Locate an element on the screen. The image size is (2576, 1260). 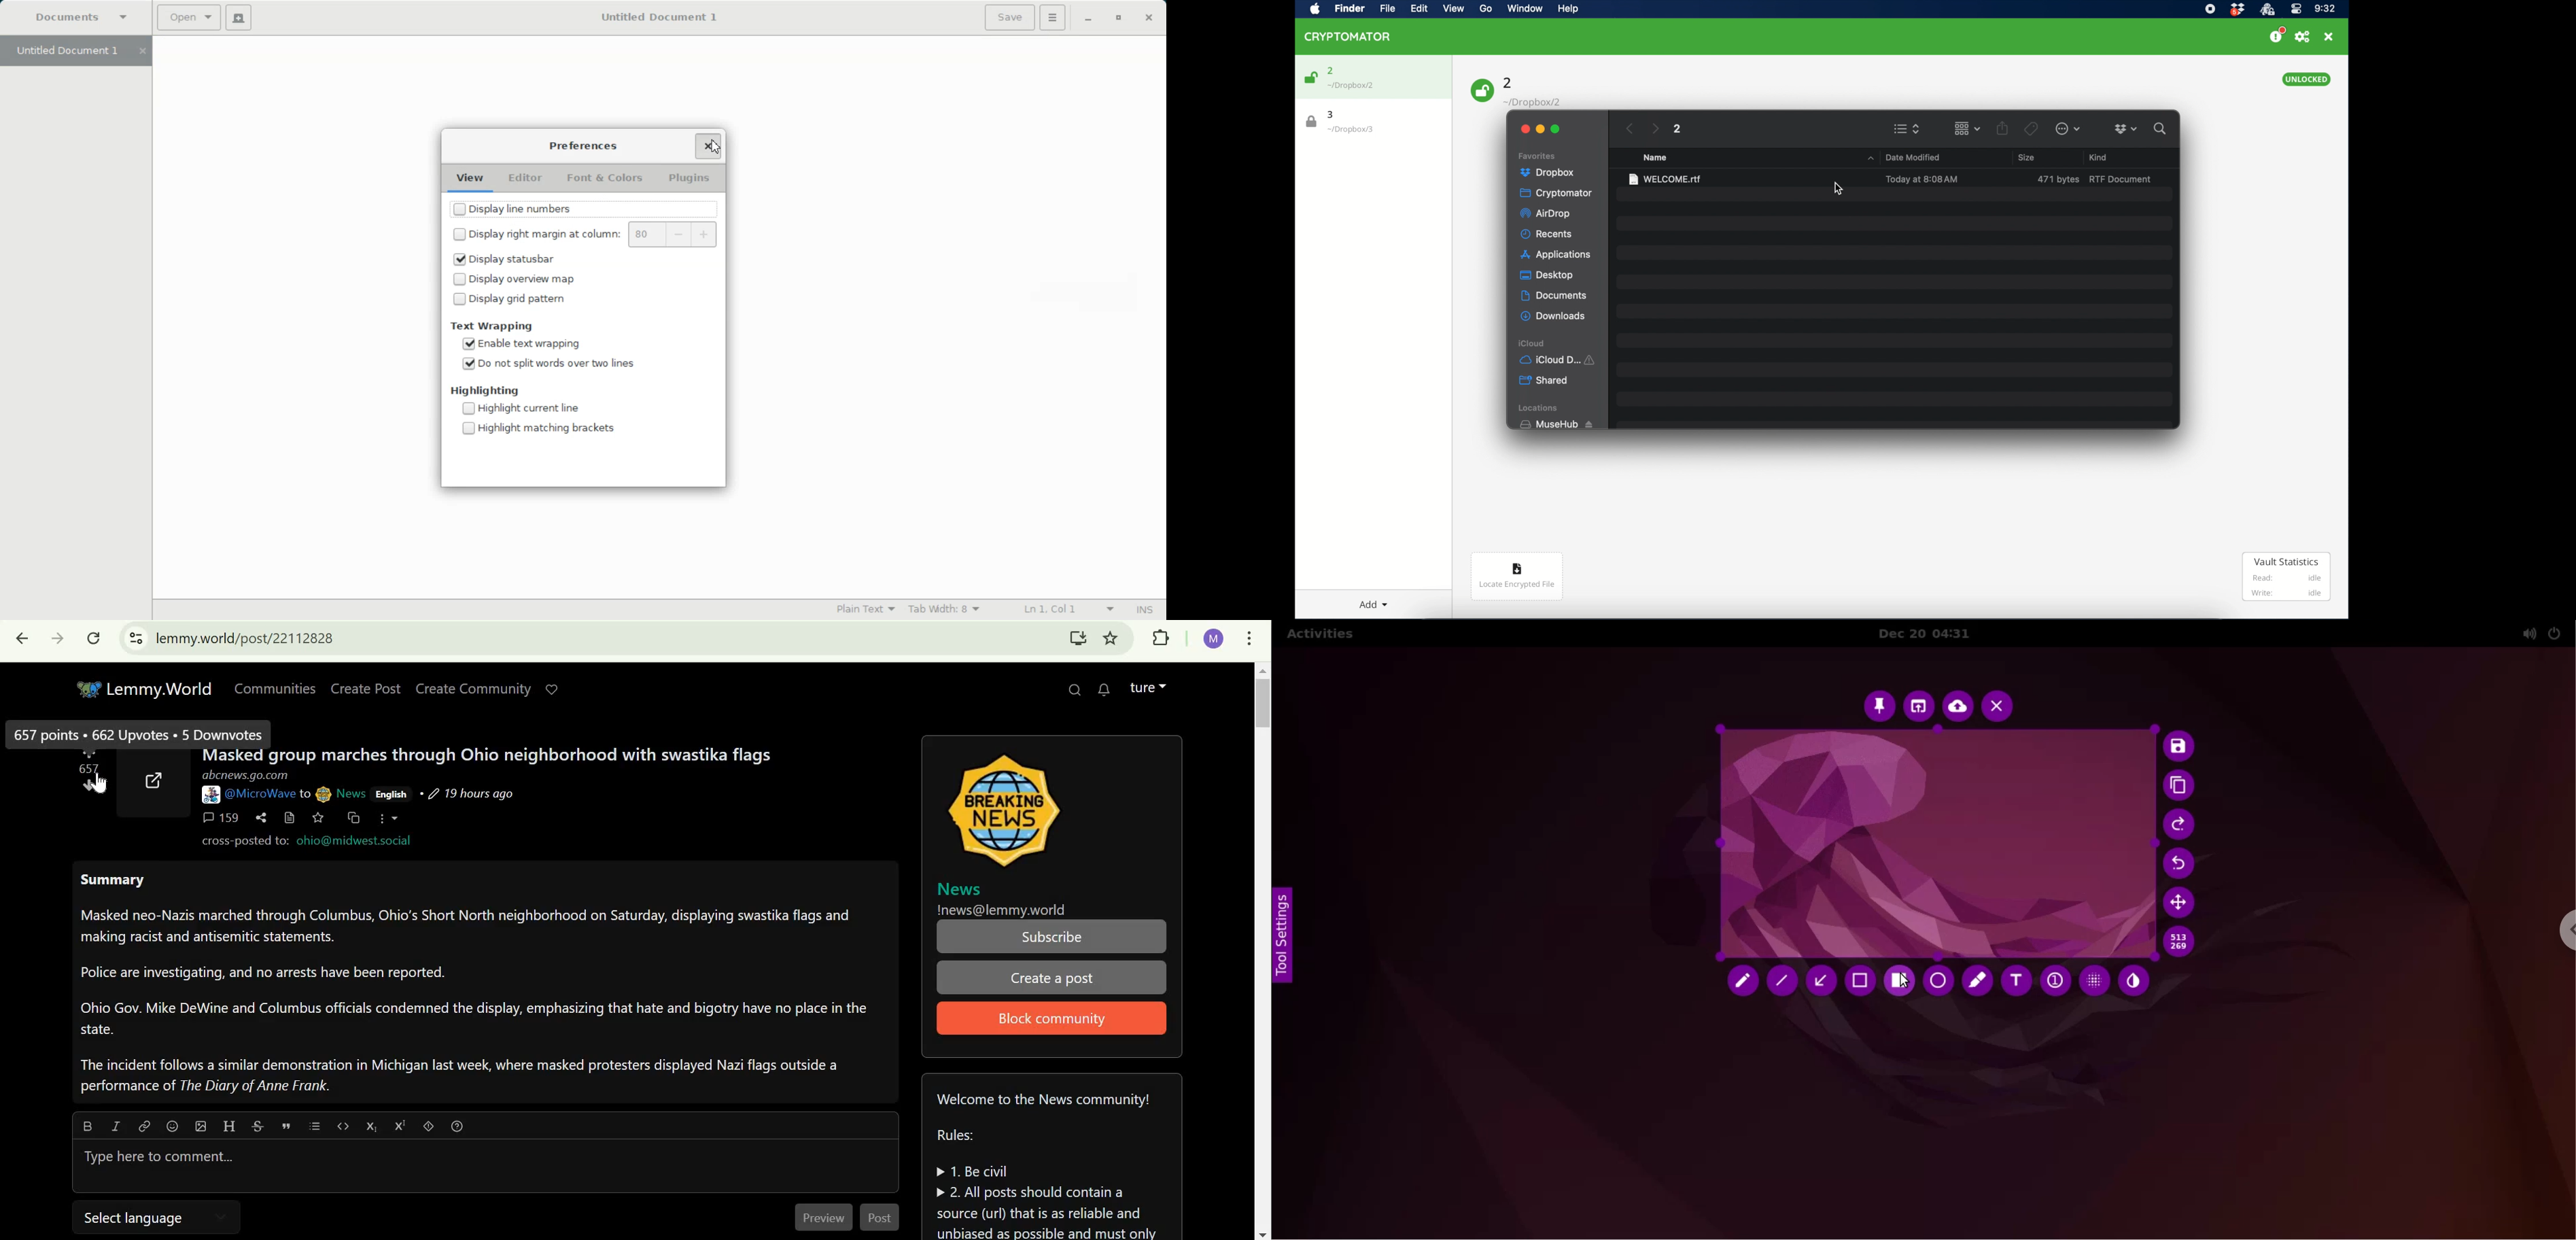
numbers is located at coordinates (91, 768).